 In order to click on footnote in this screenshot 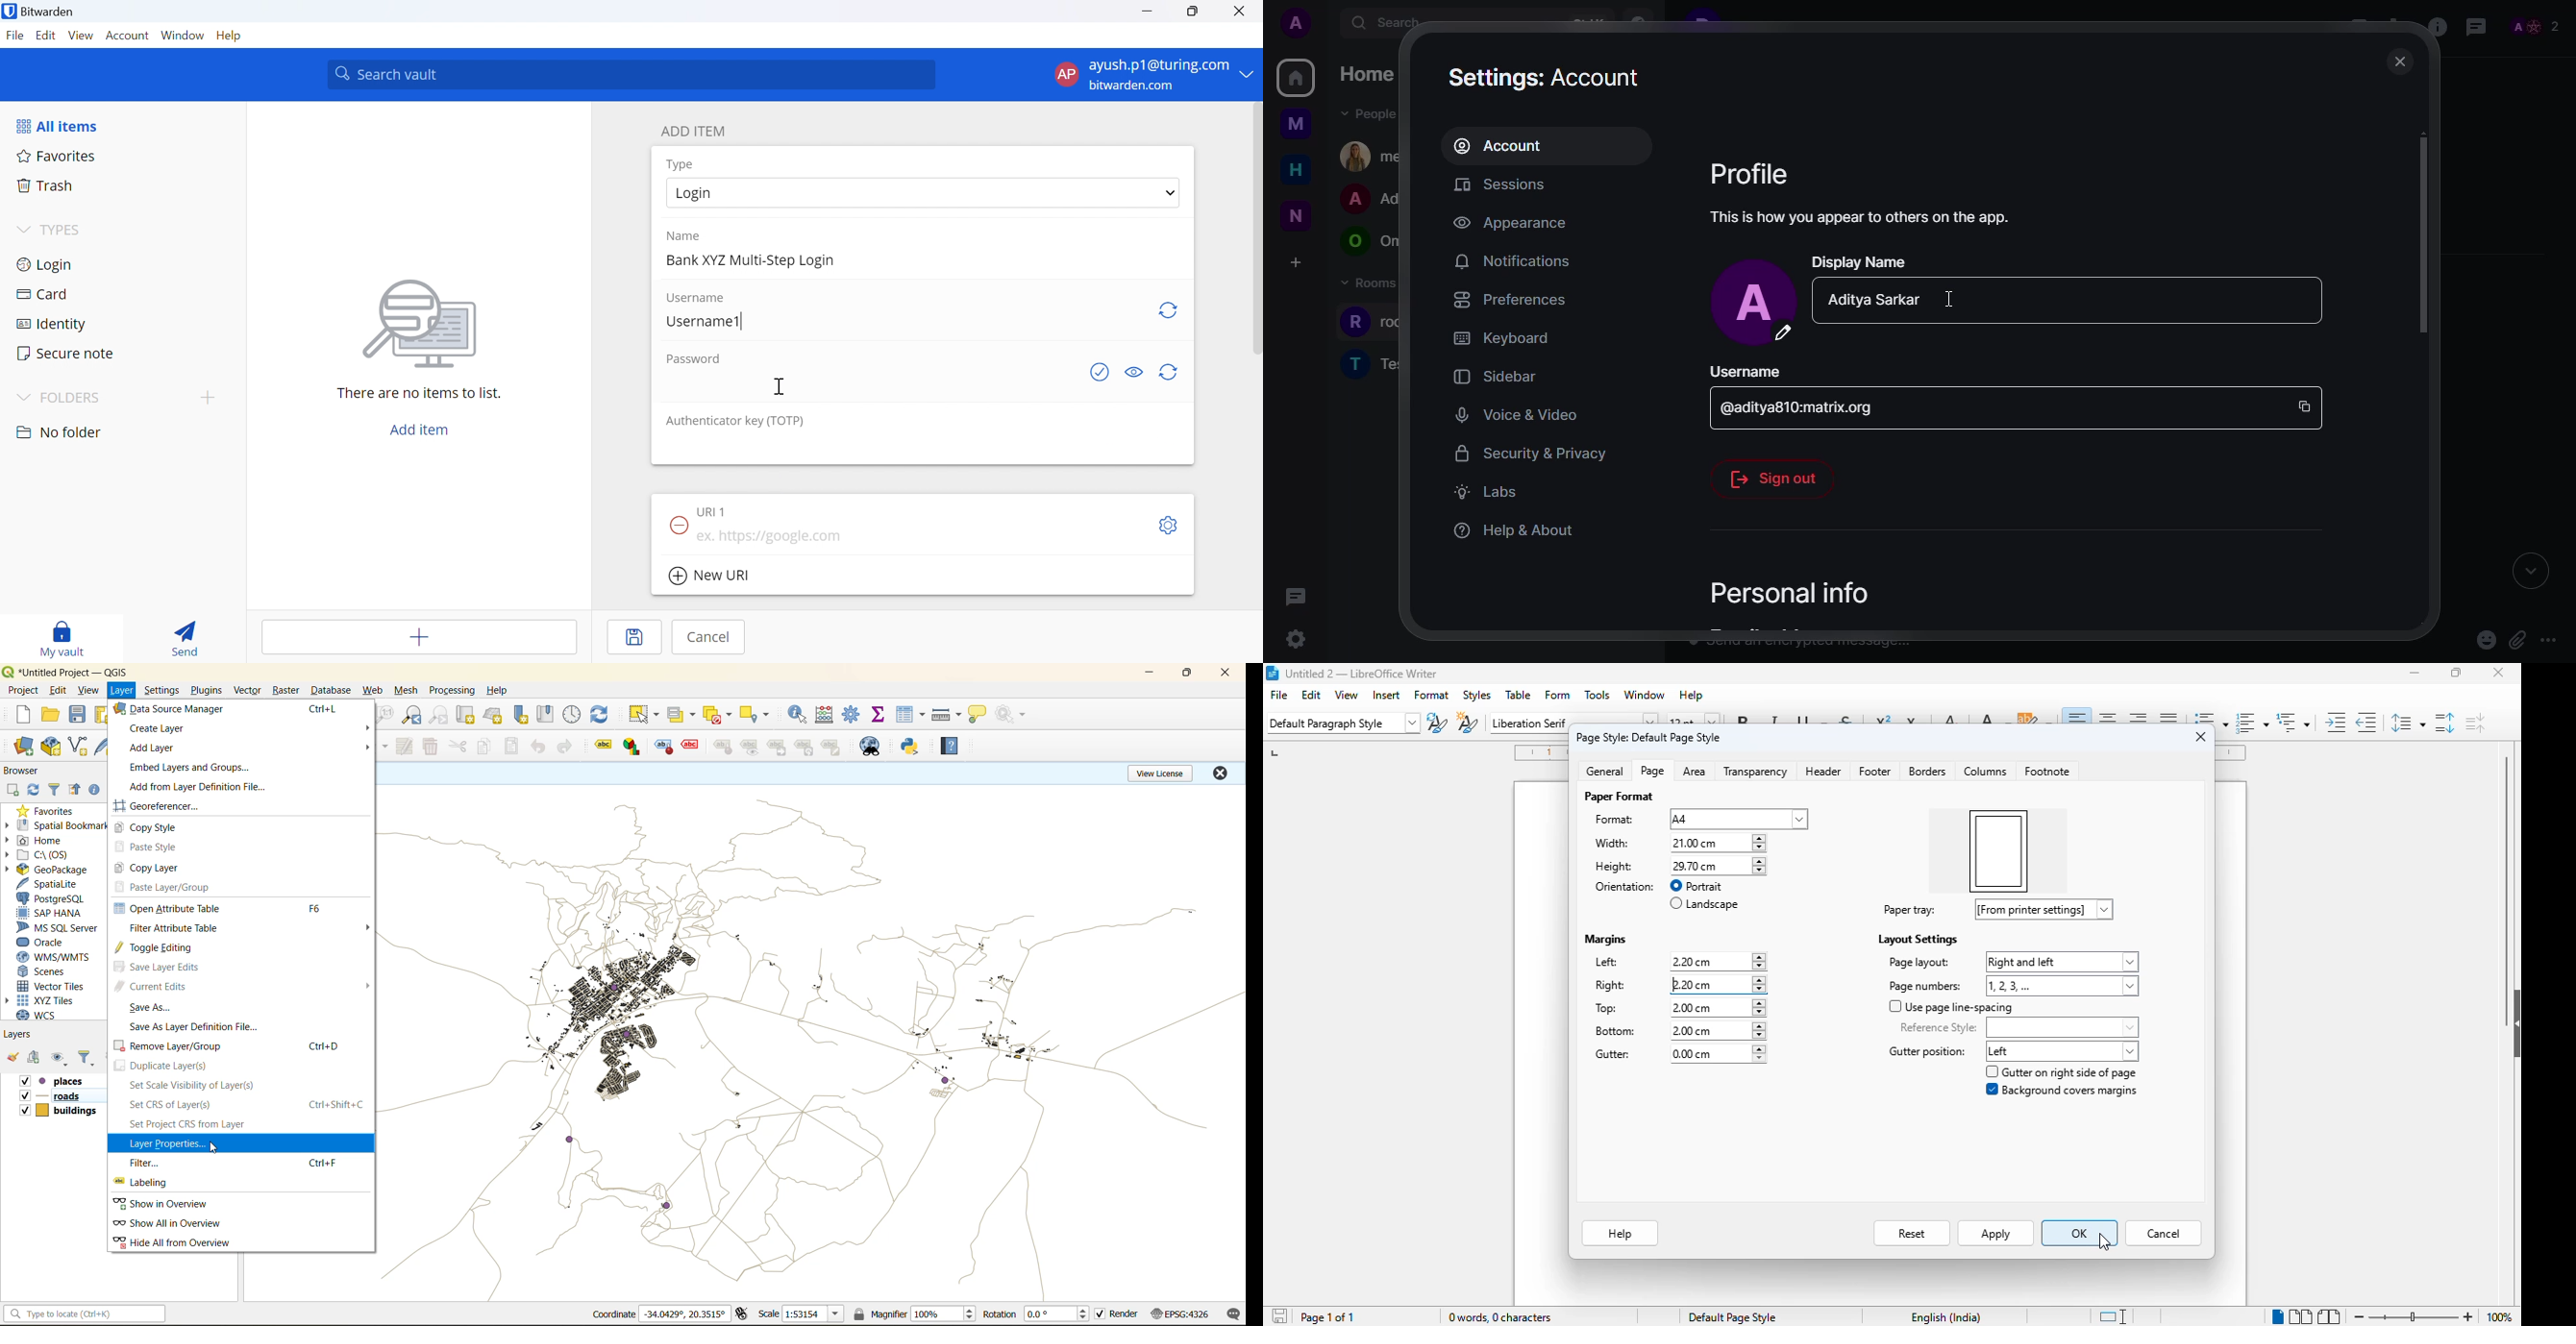, I will do `click(2049, 771)`.